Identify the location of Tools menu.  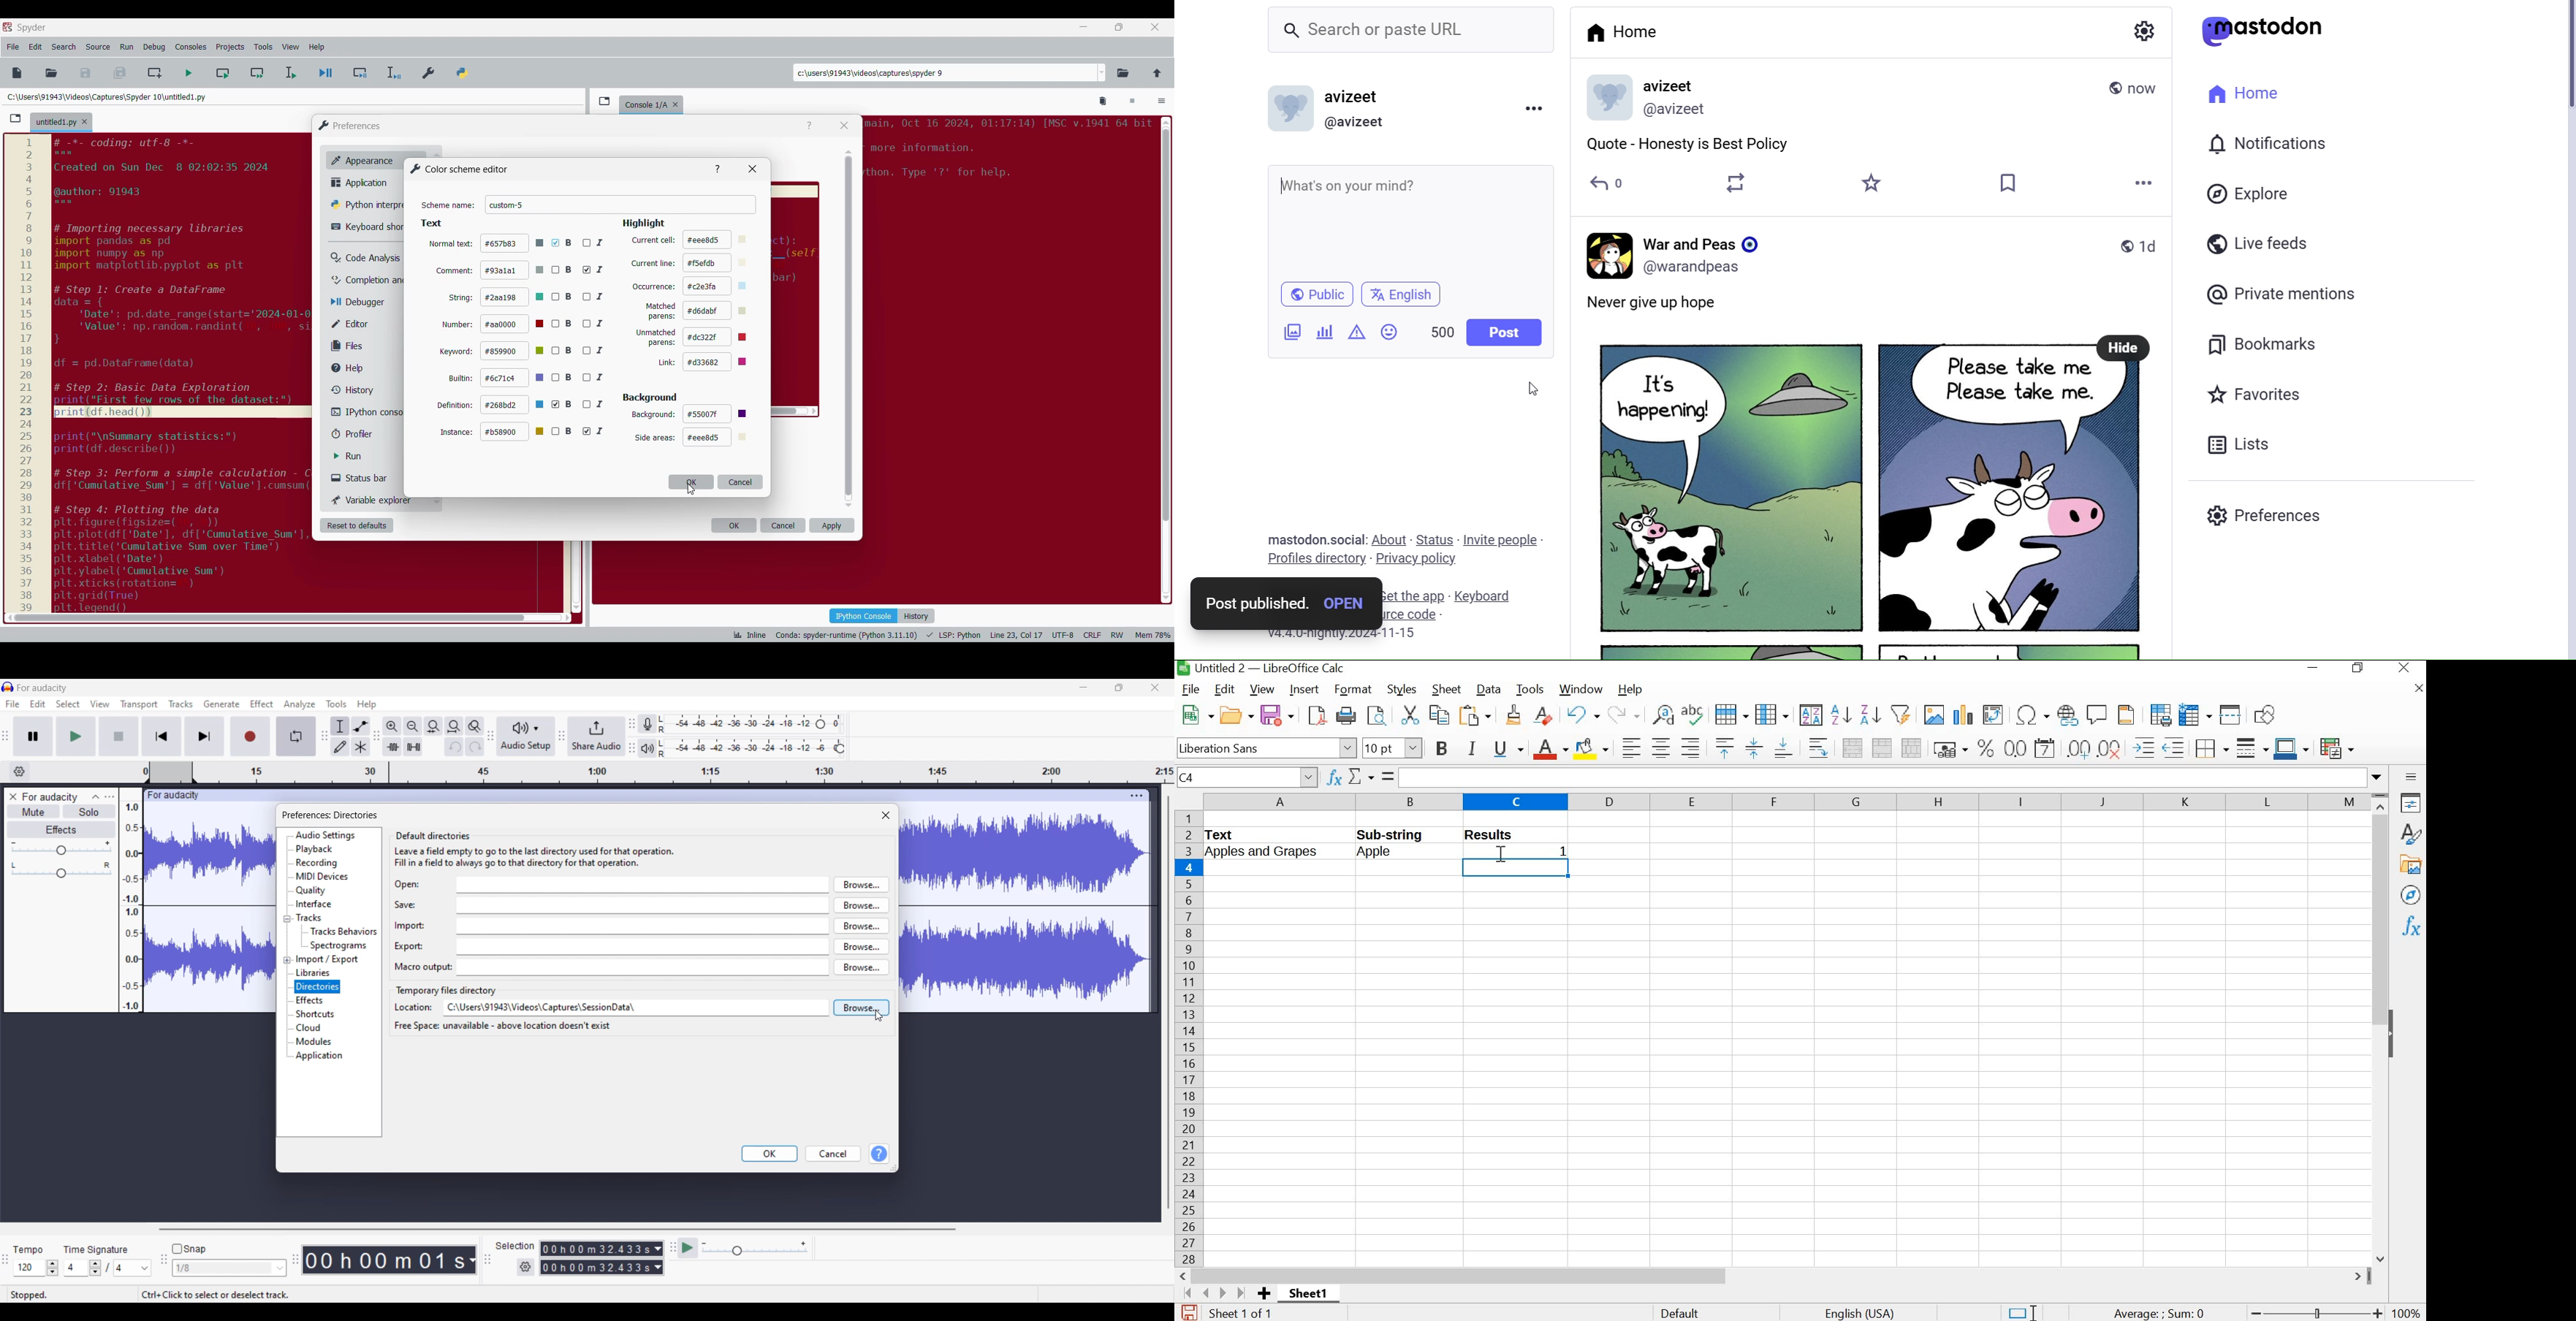
(263, 47).